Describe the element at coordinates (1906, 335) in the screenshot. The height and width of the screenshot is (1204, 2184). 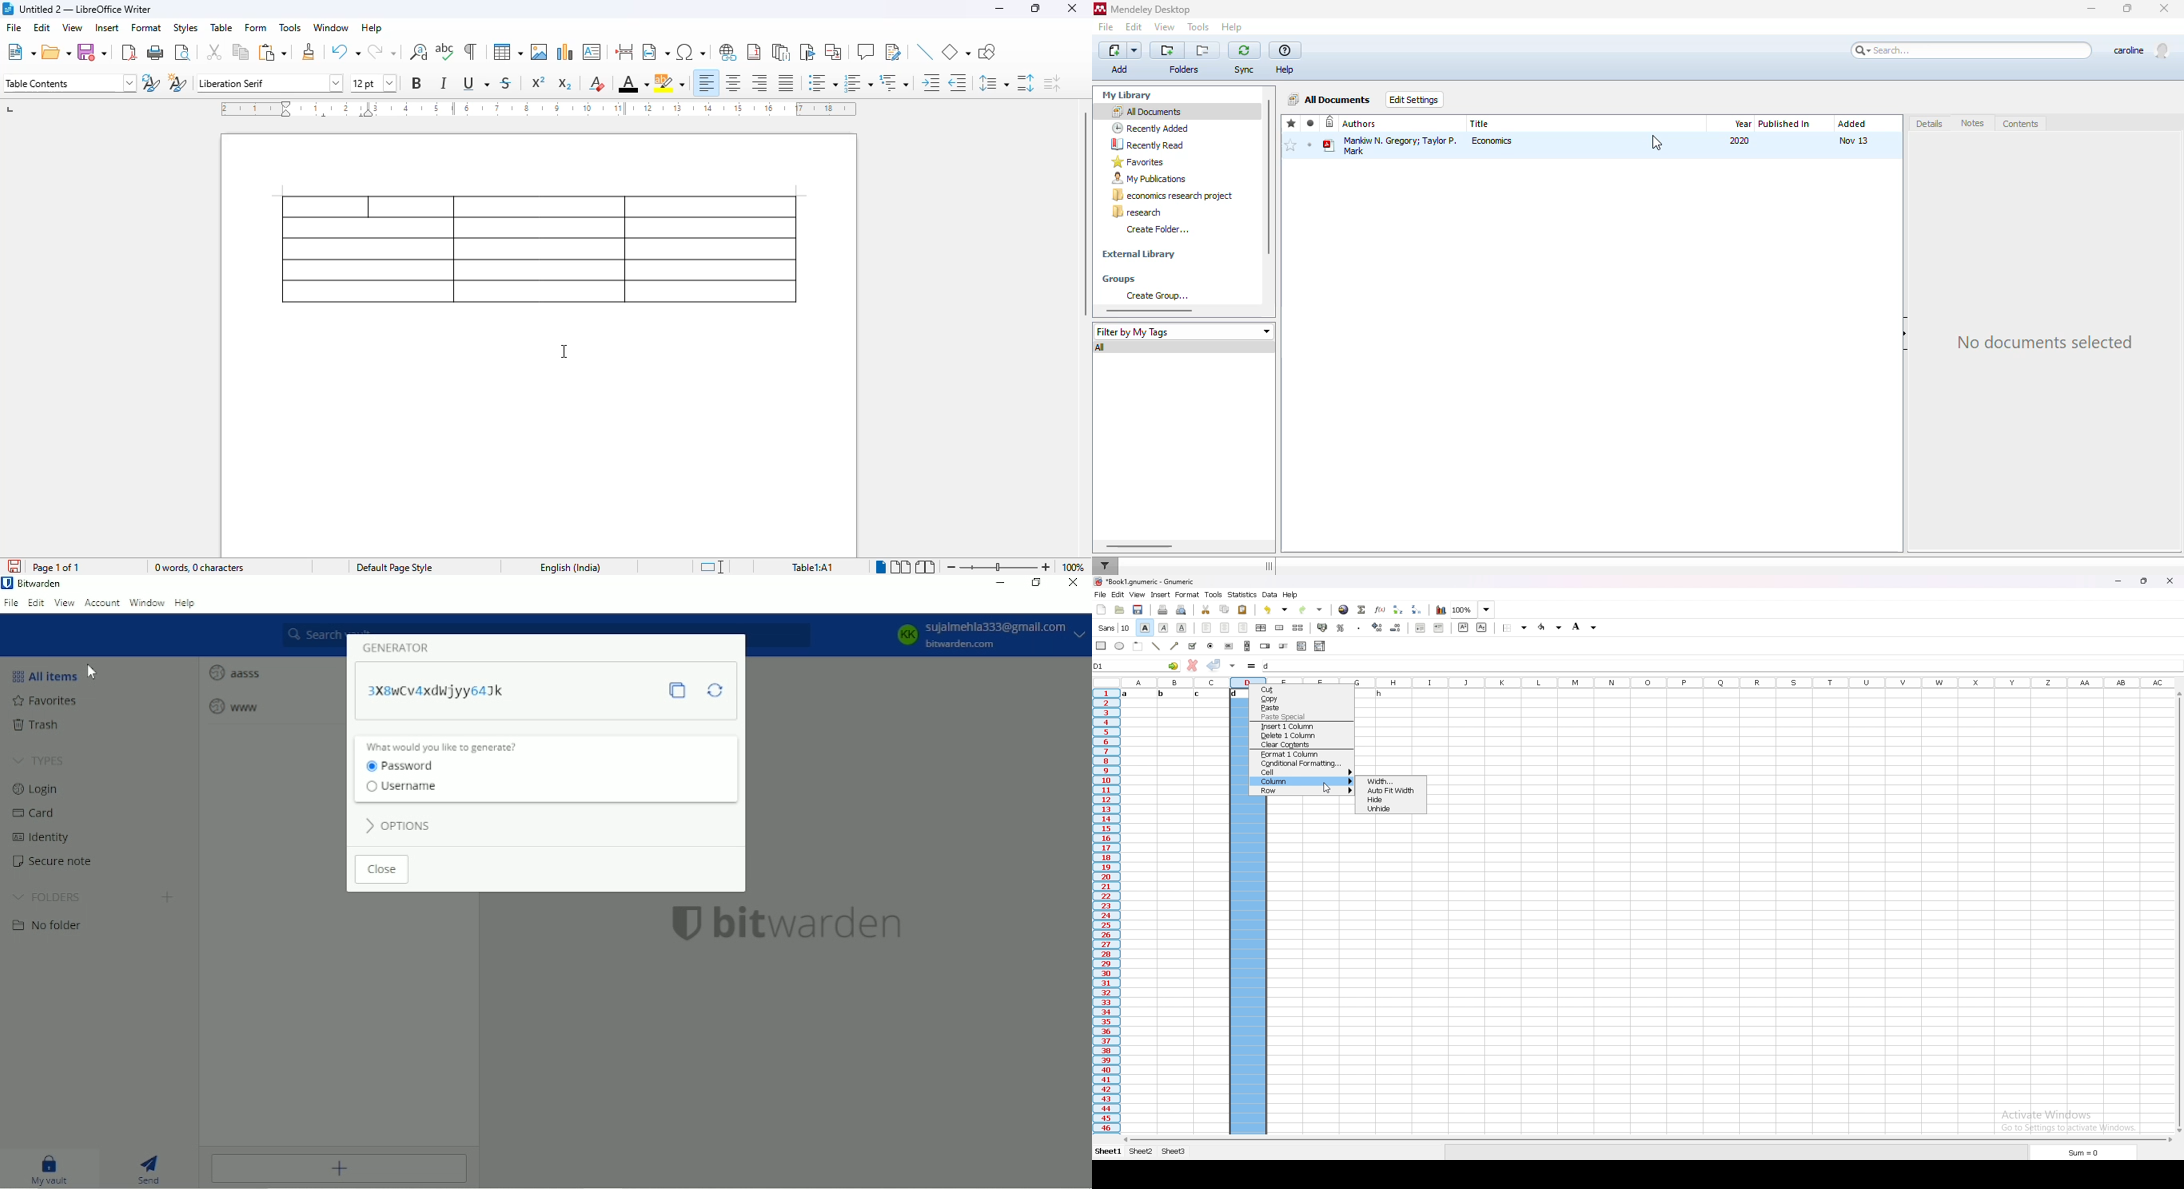
I see `hide document details` at that location.